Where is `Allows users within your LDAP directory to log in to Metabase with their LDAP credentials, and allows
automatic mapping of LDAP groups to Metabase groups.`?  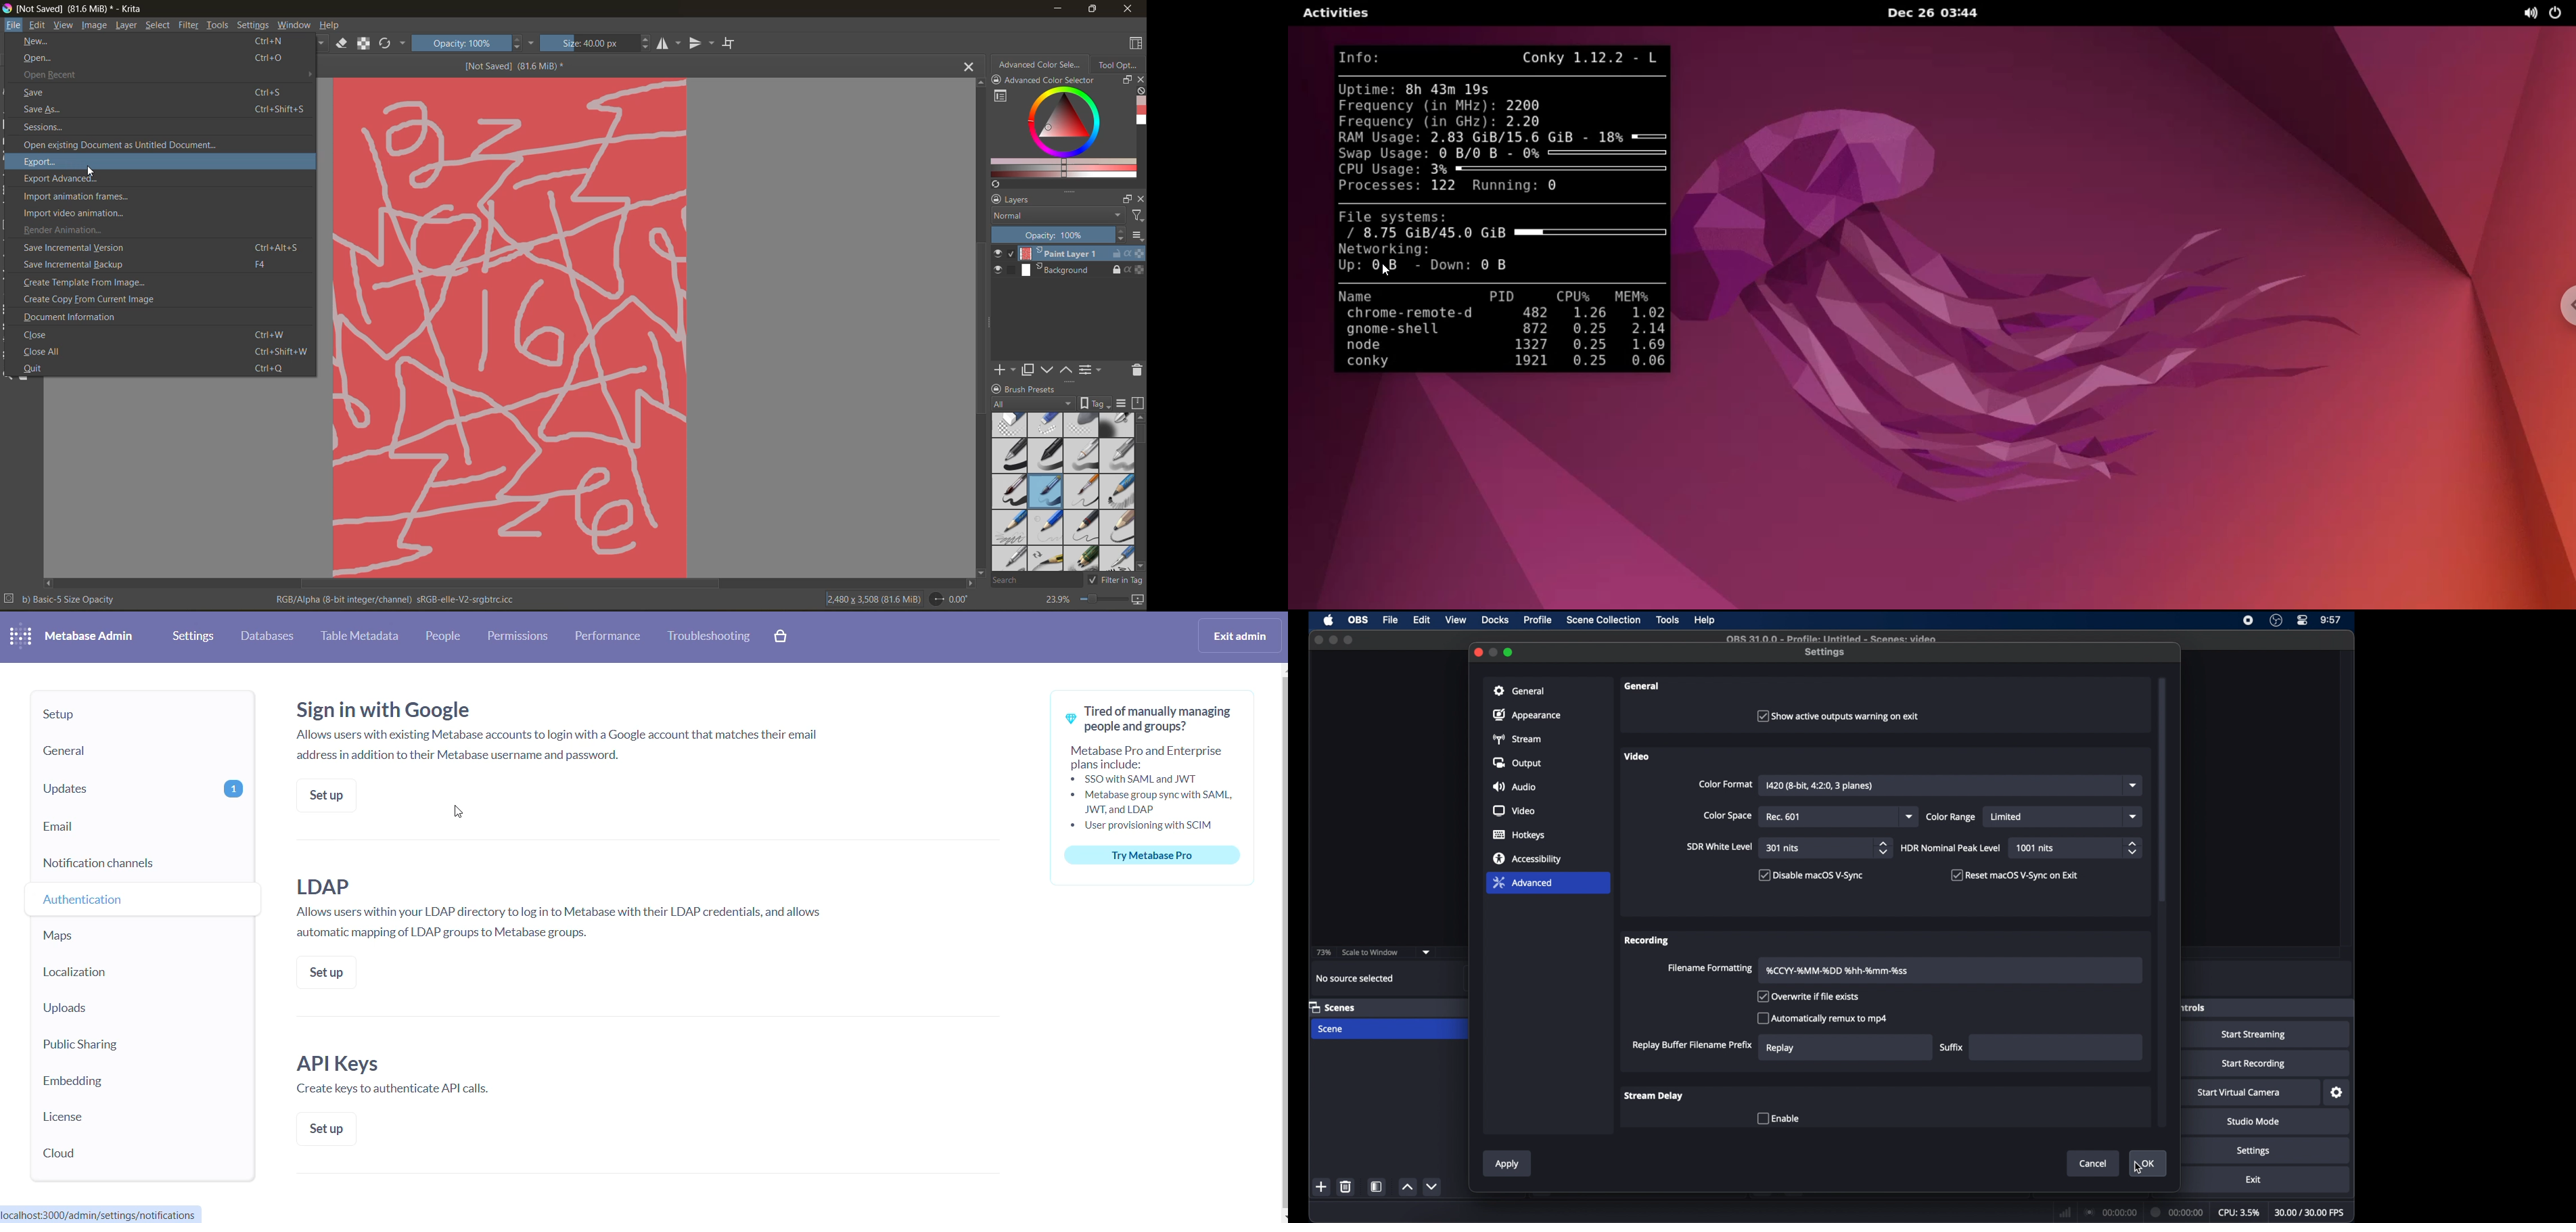
Allows users within your LDAP directory to log in to Metabase with their LDAP credentials, and allows
automatic mapping of LDAP groups to Metabase groups. is located at coordinates (570, 909).